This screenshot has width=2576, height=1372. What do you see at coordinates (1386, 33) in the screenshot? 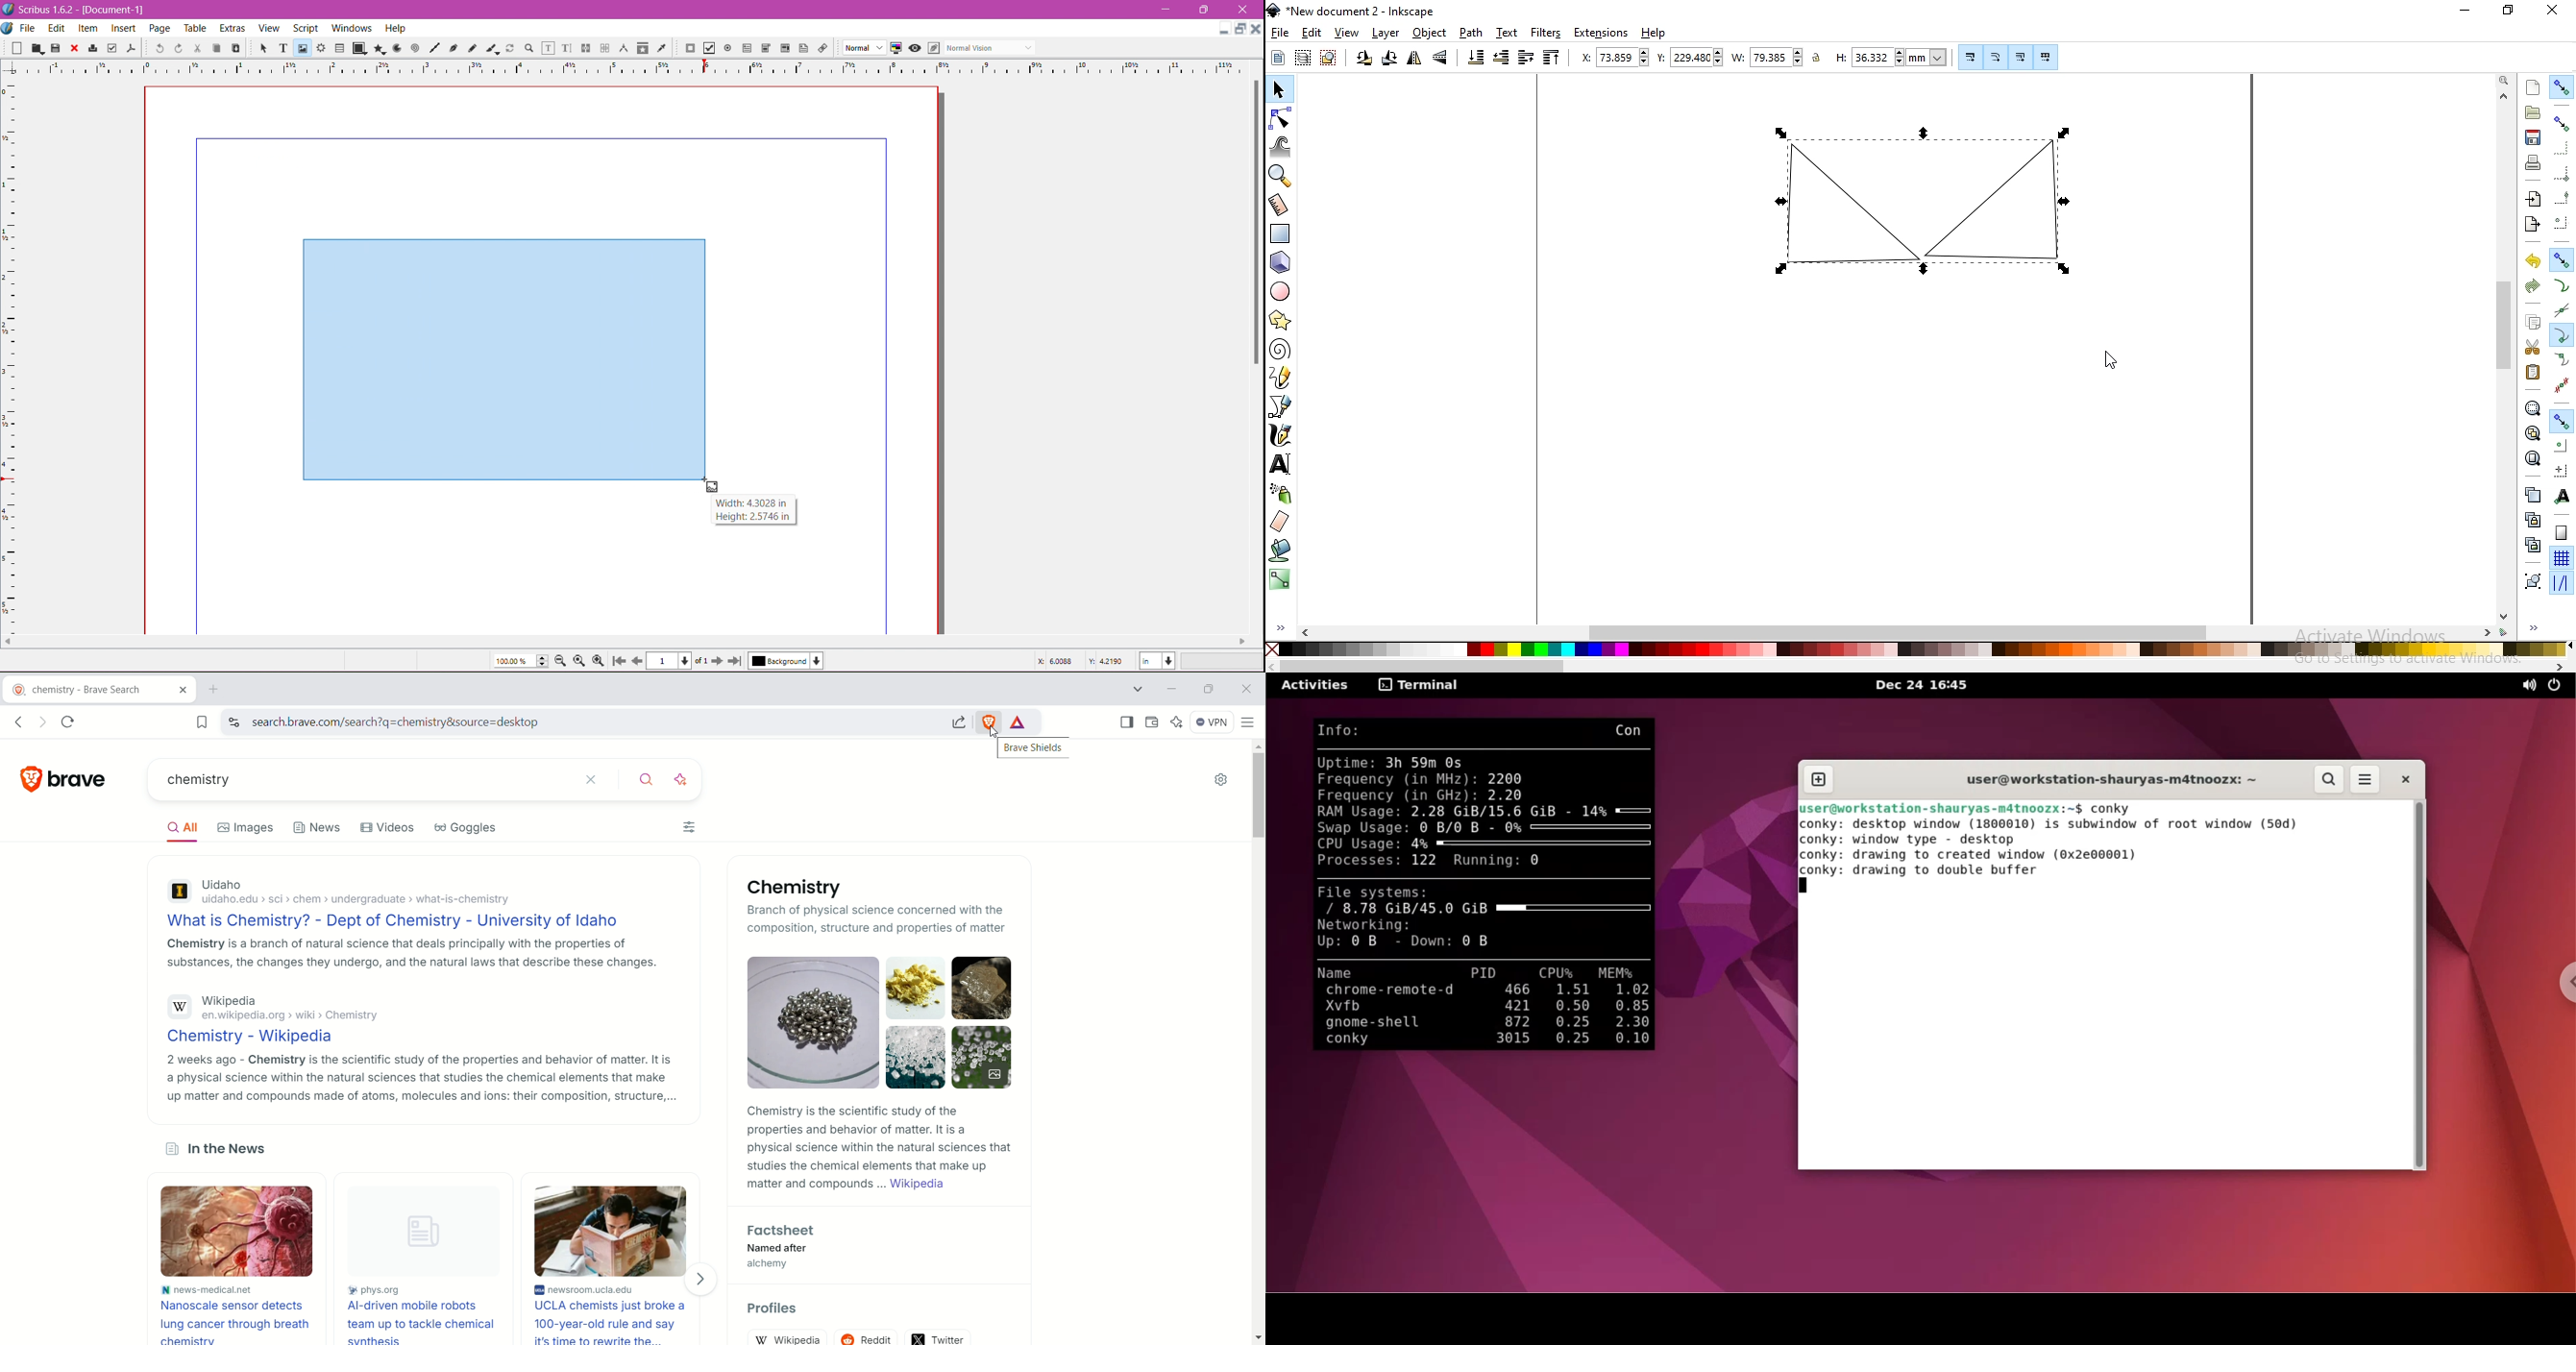
I see `layer` at bounding box center [1386, 33].